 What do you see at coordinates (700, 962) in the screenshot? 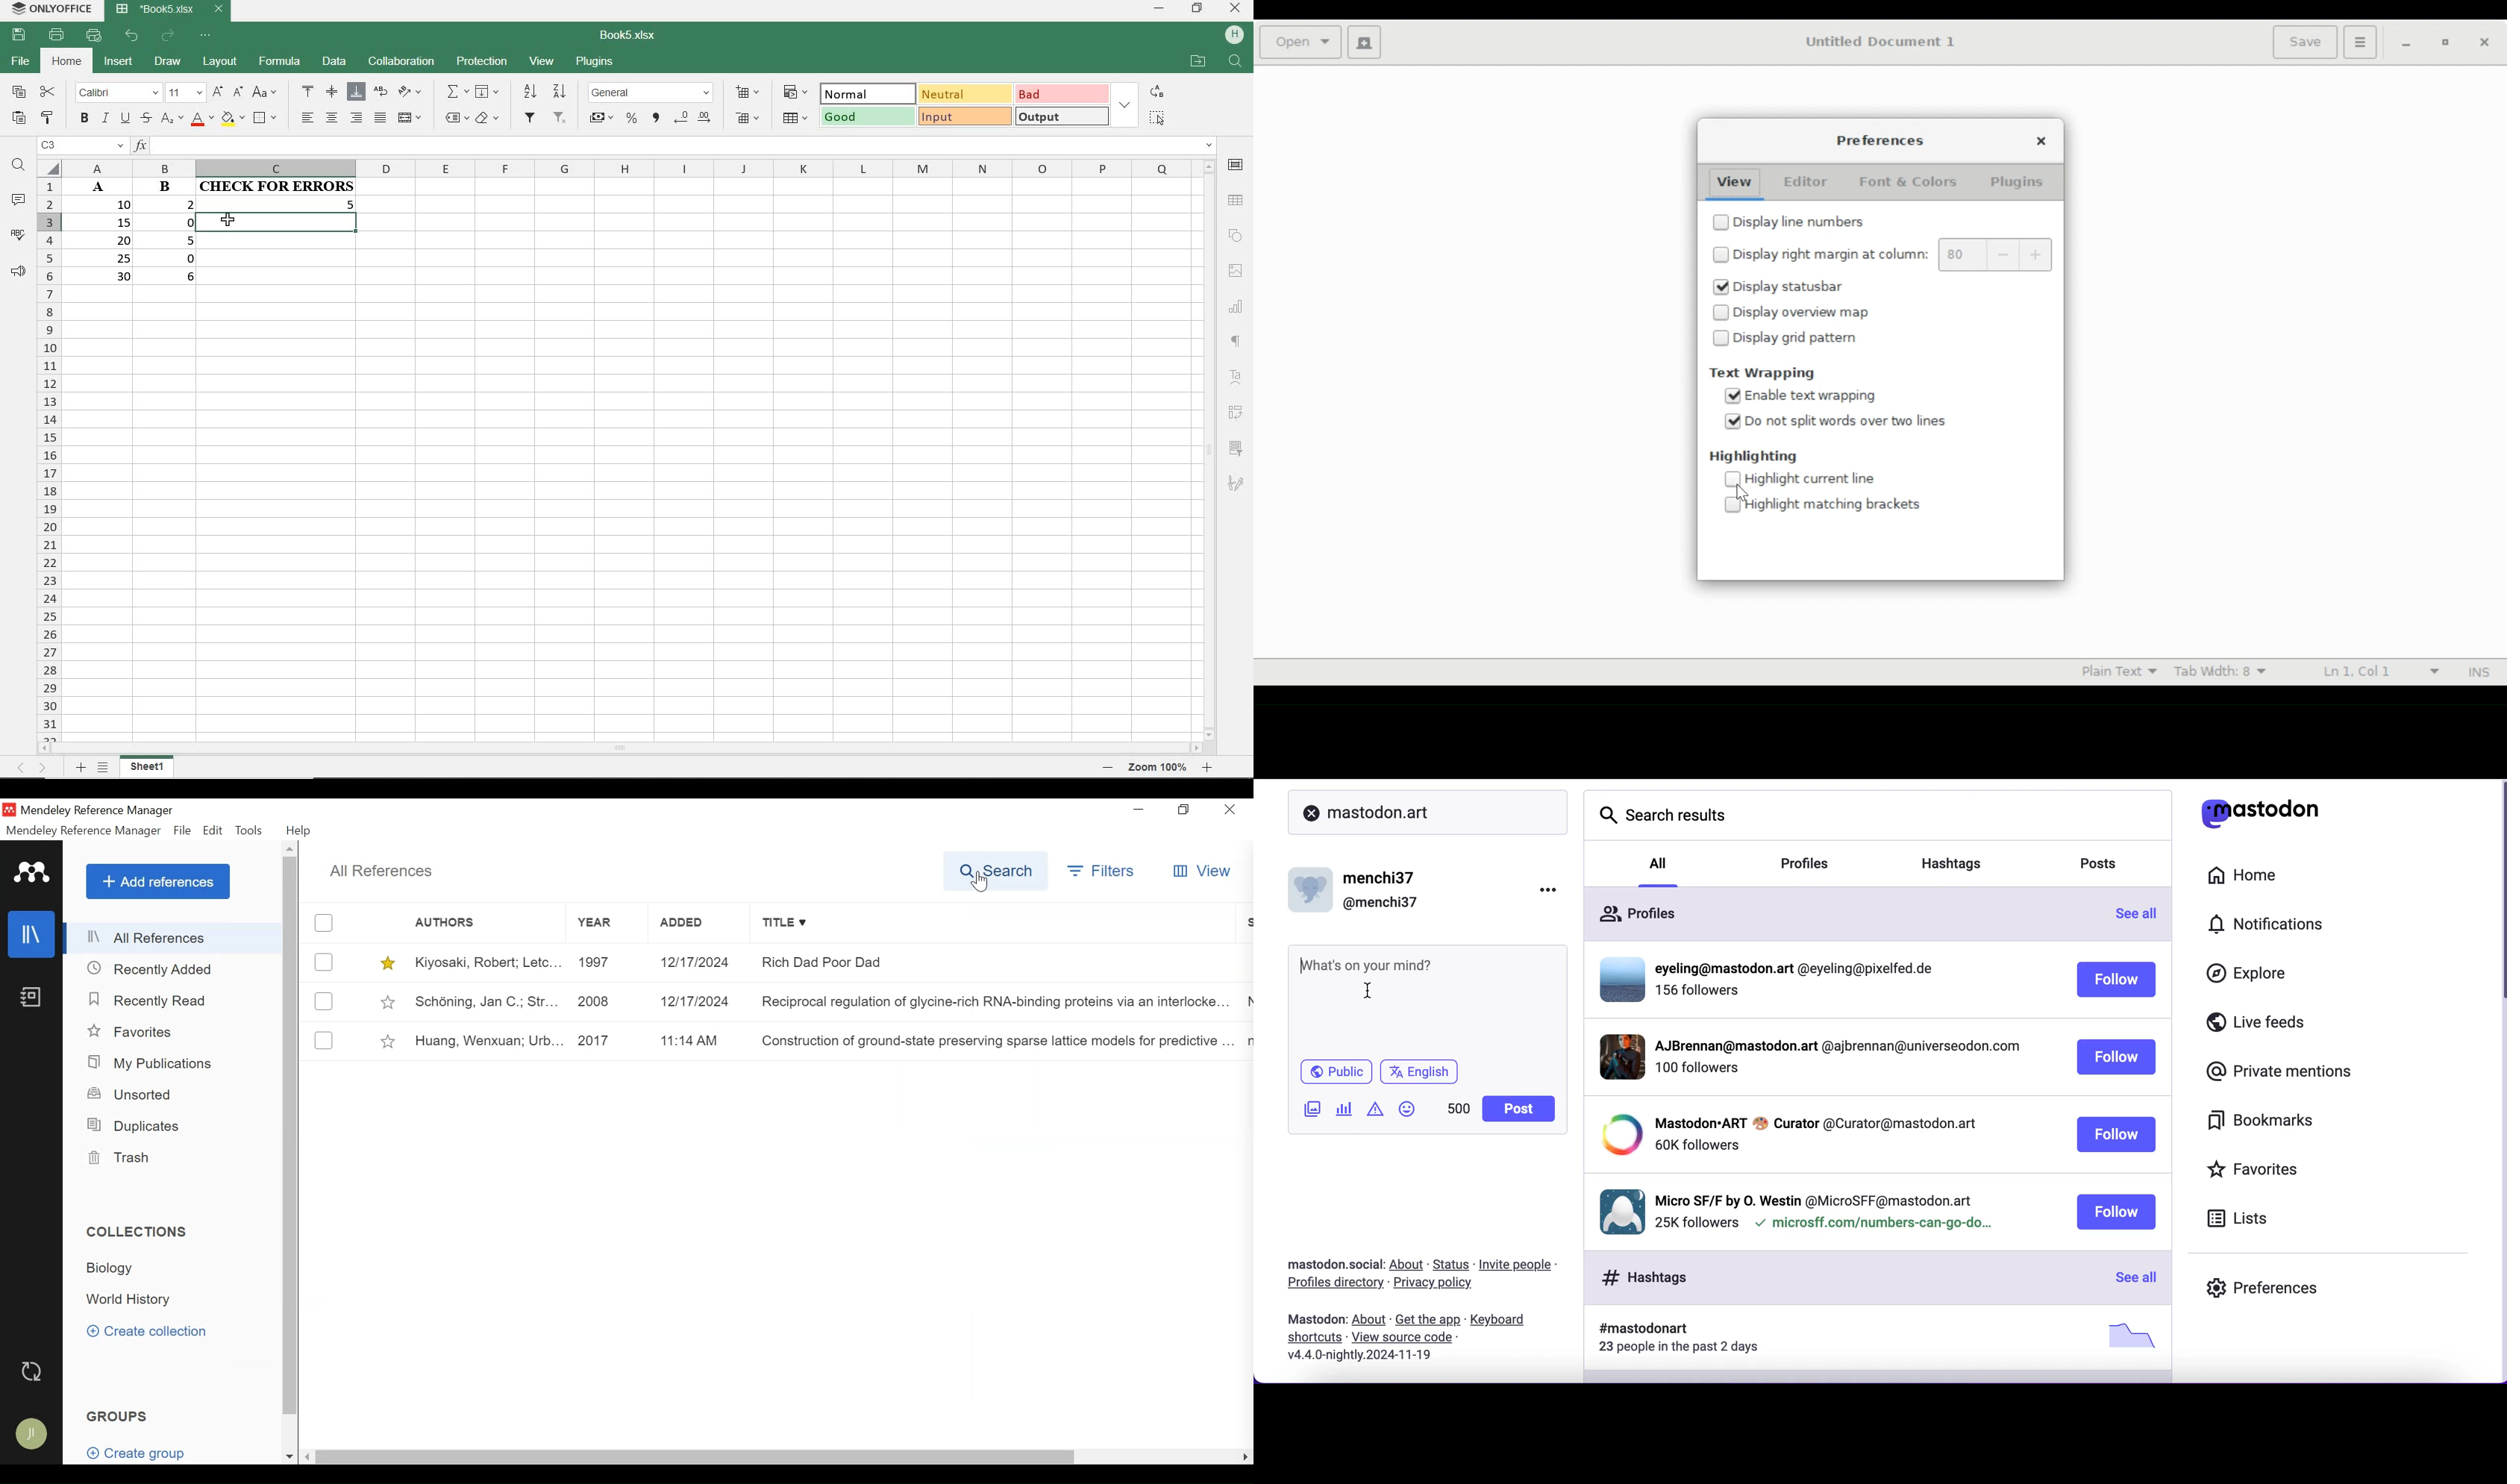
I see `12/17/2024` at bounding box center [700, 962].